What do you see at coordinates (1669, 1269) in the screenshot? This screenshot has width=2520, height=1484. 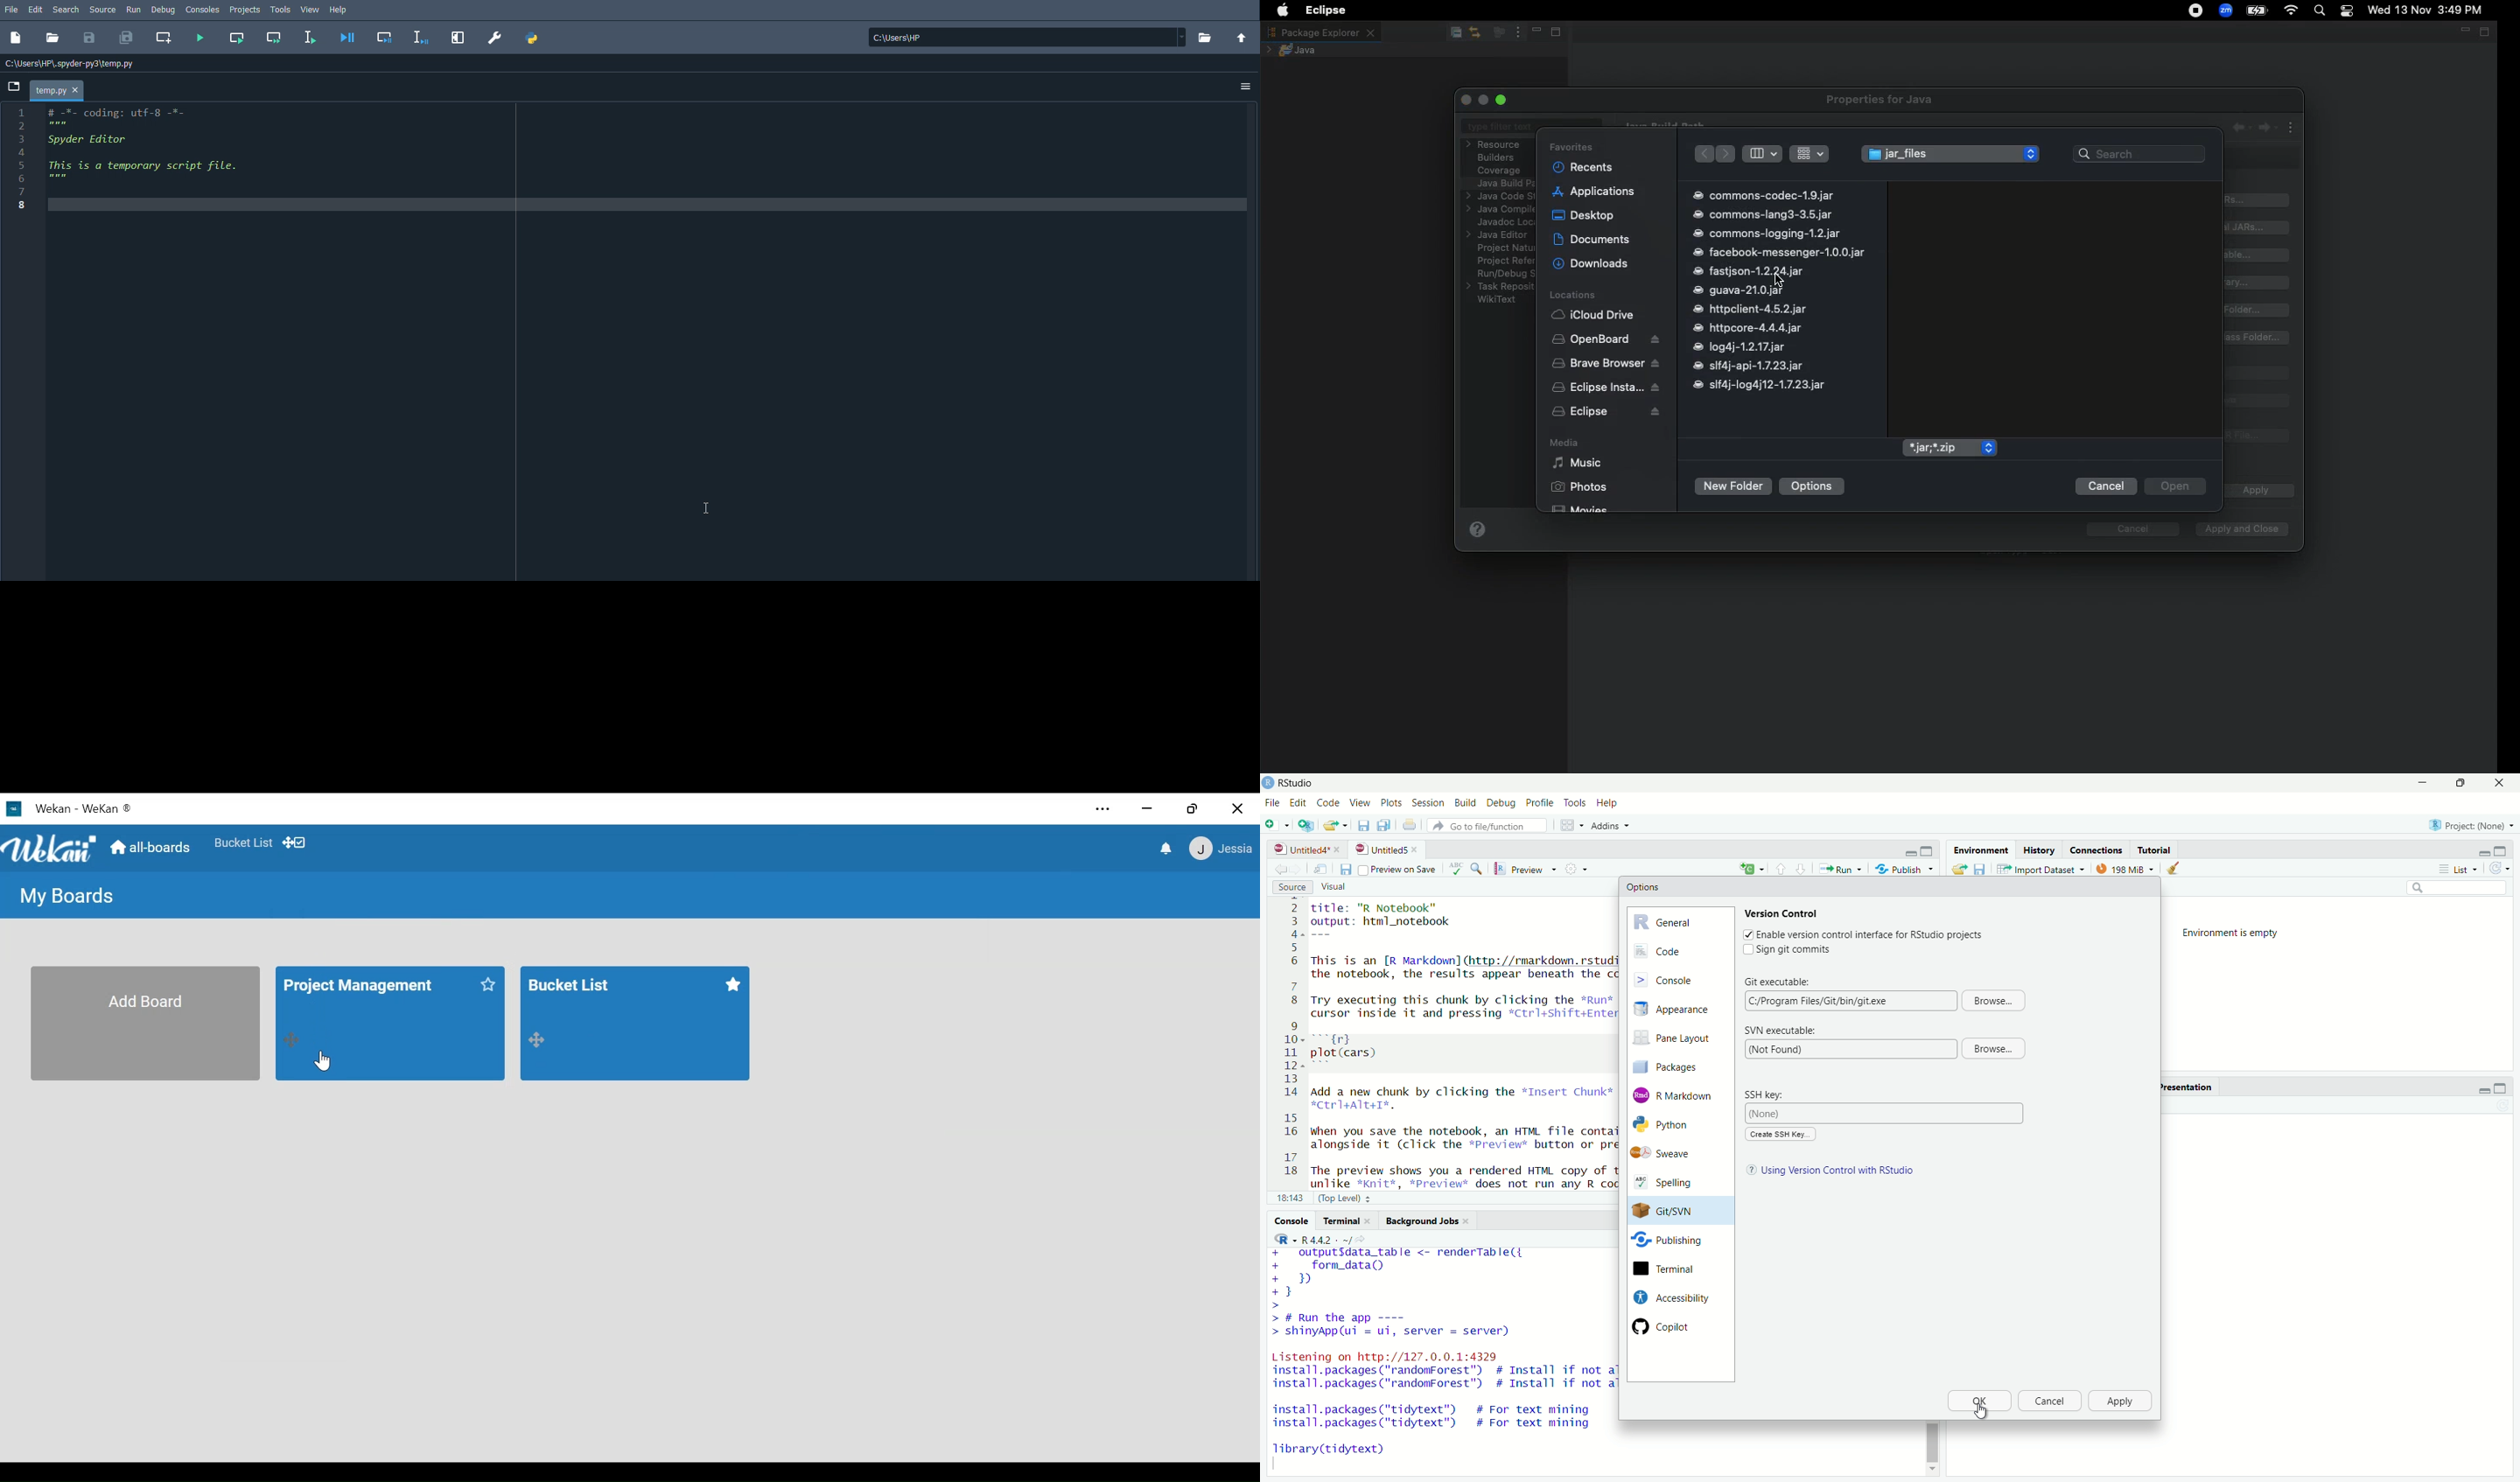 I see `Terminal` at bounding box center [1669, 1269].